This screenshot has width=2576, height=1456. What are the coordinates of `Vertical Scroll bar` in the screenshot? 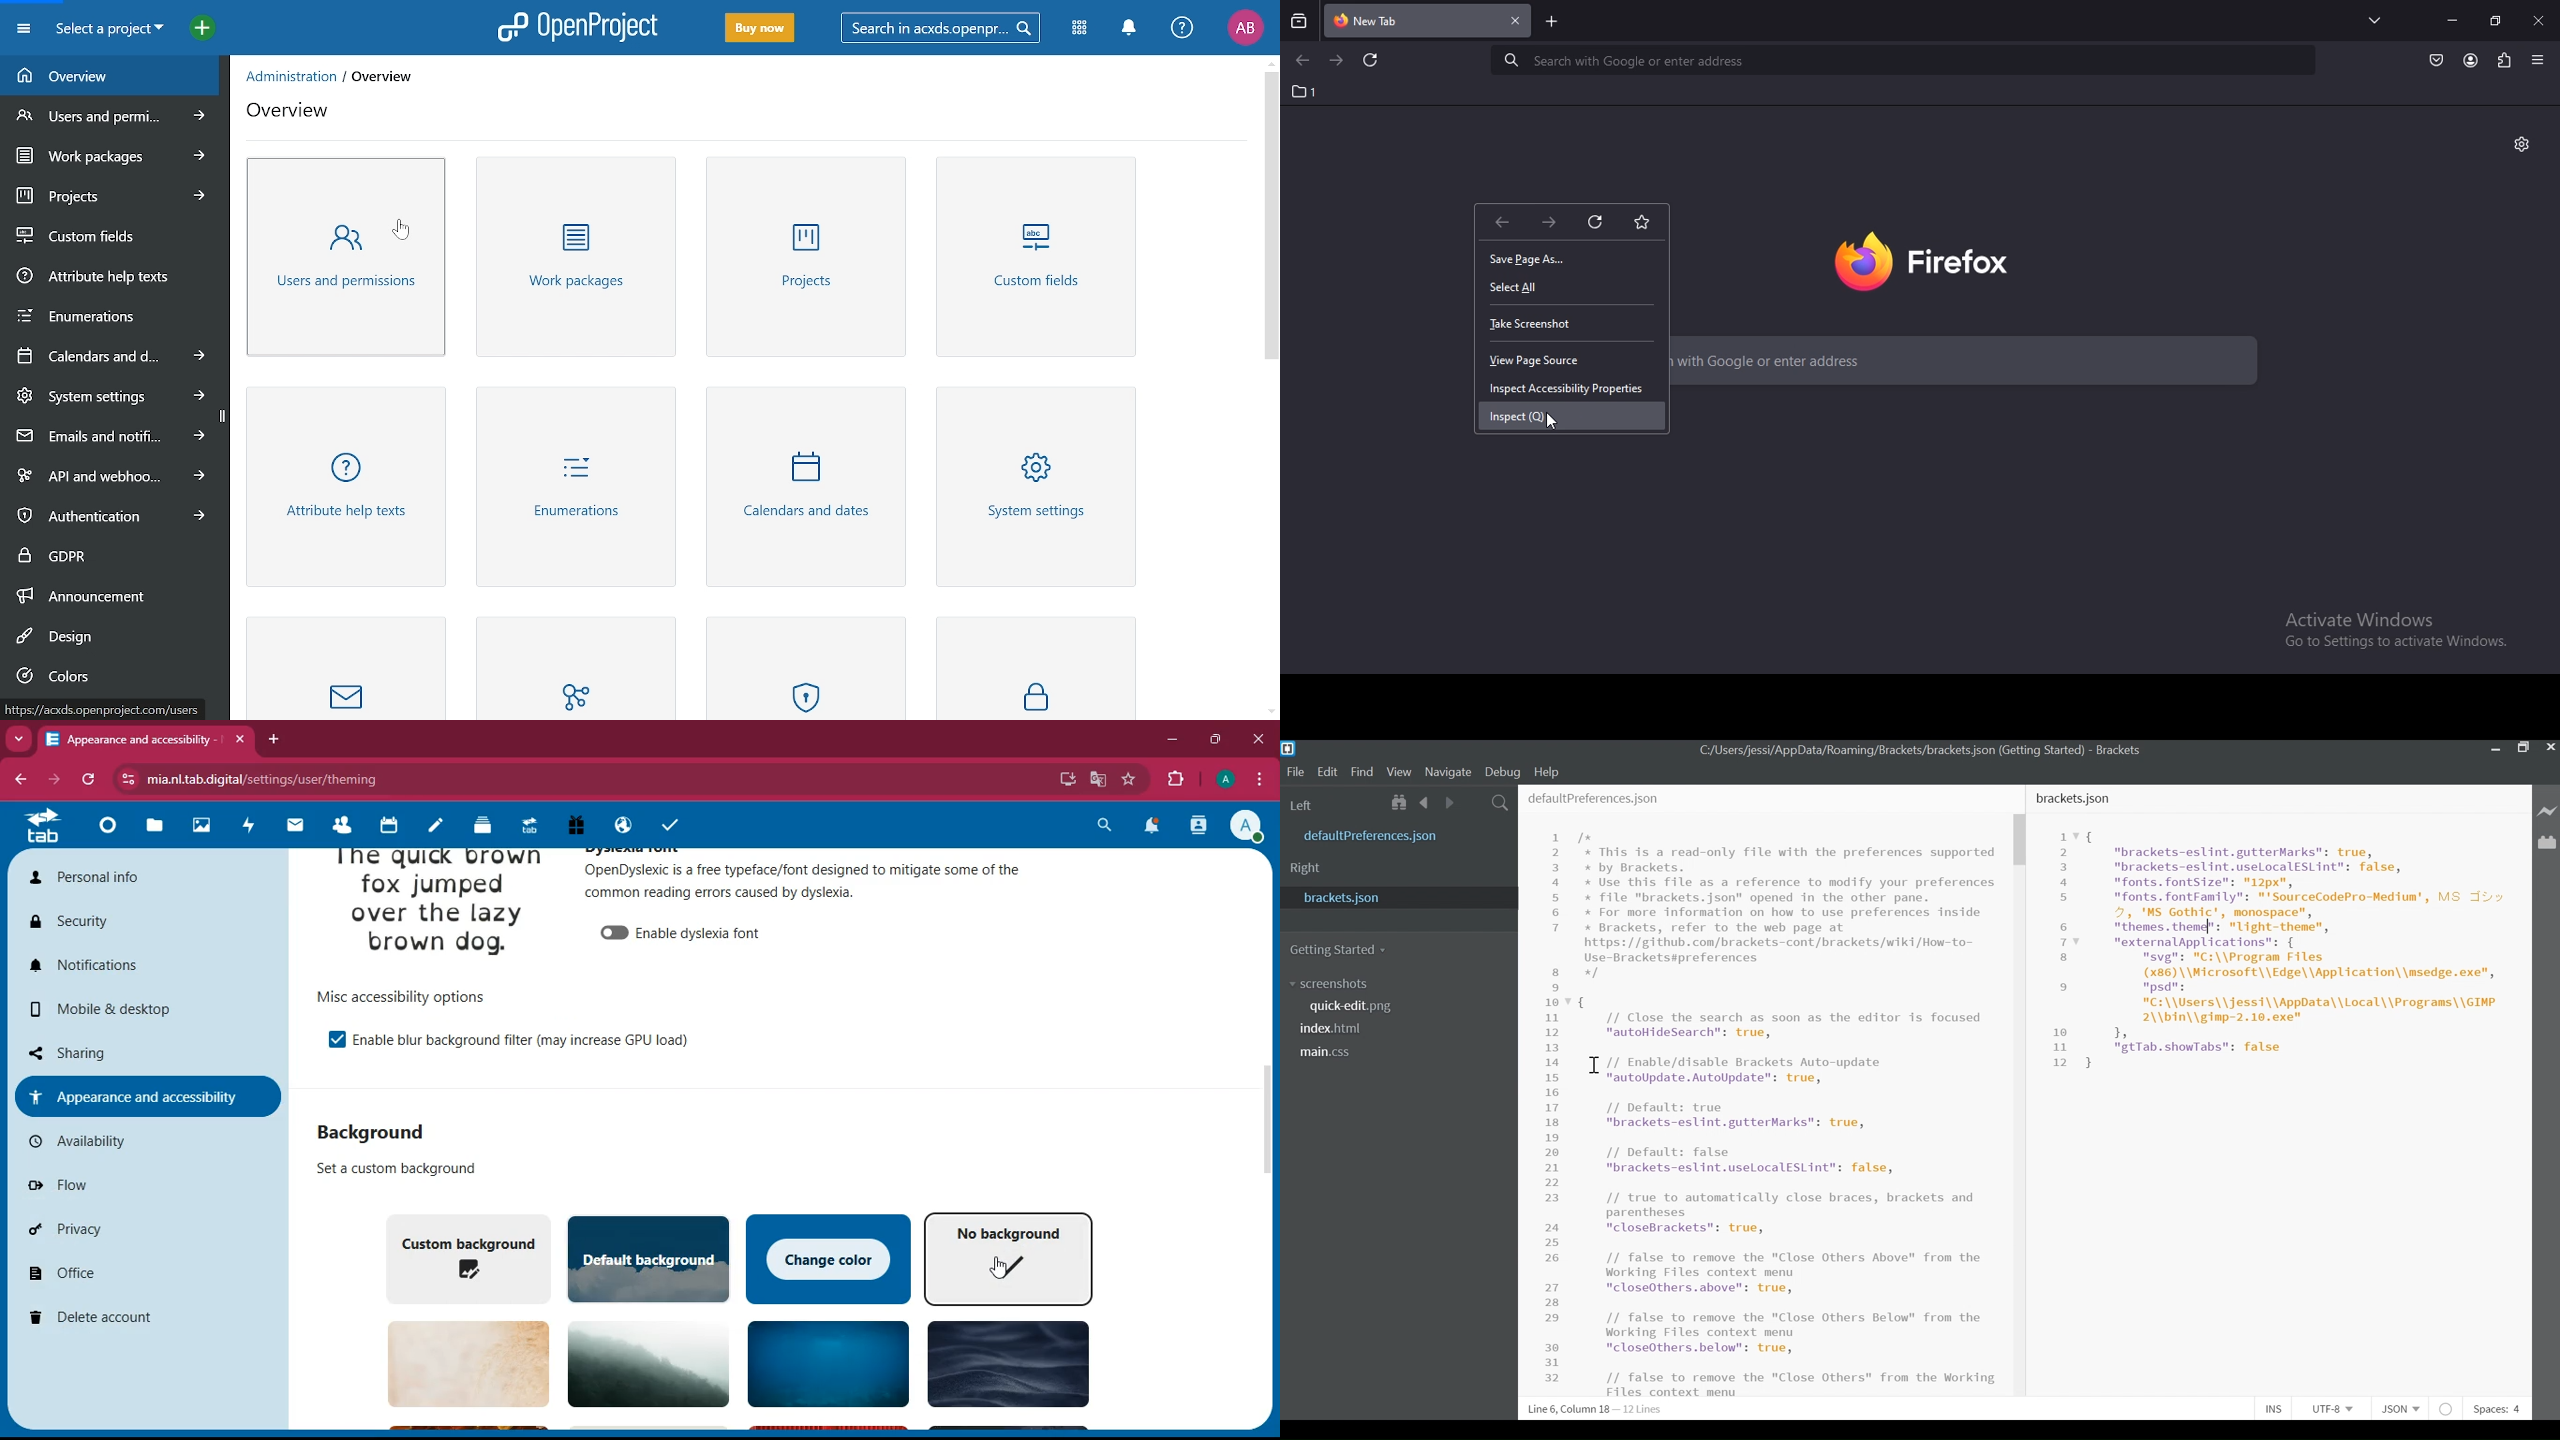 It's located at (2019, 841).